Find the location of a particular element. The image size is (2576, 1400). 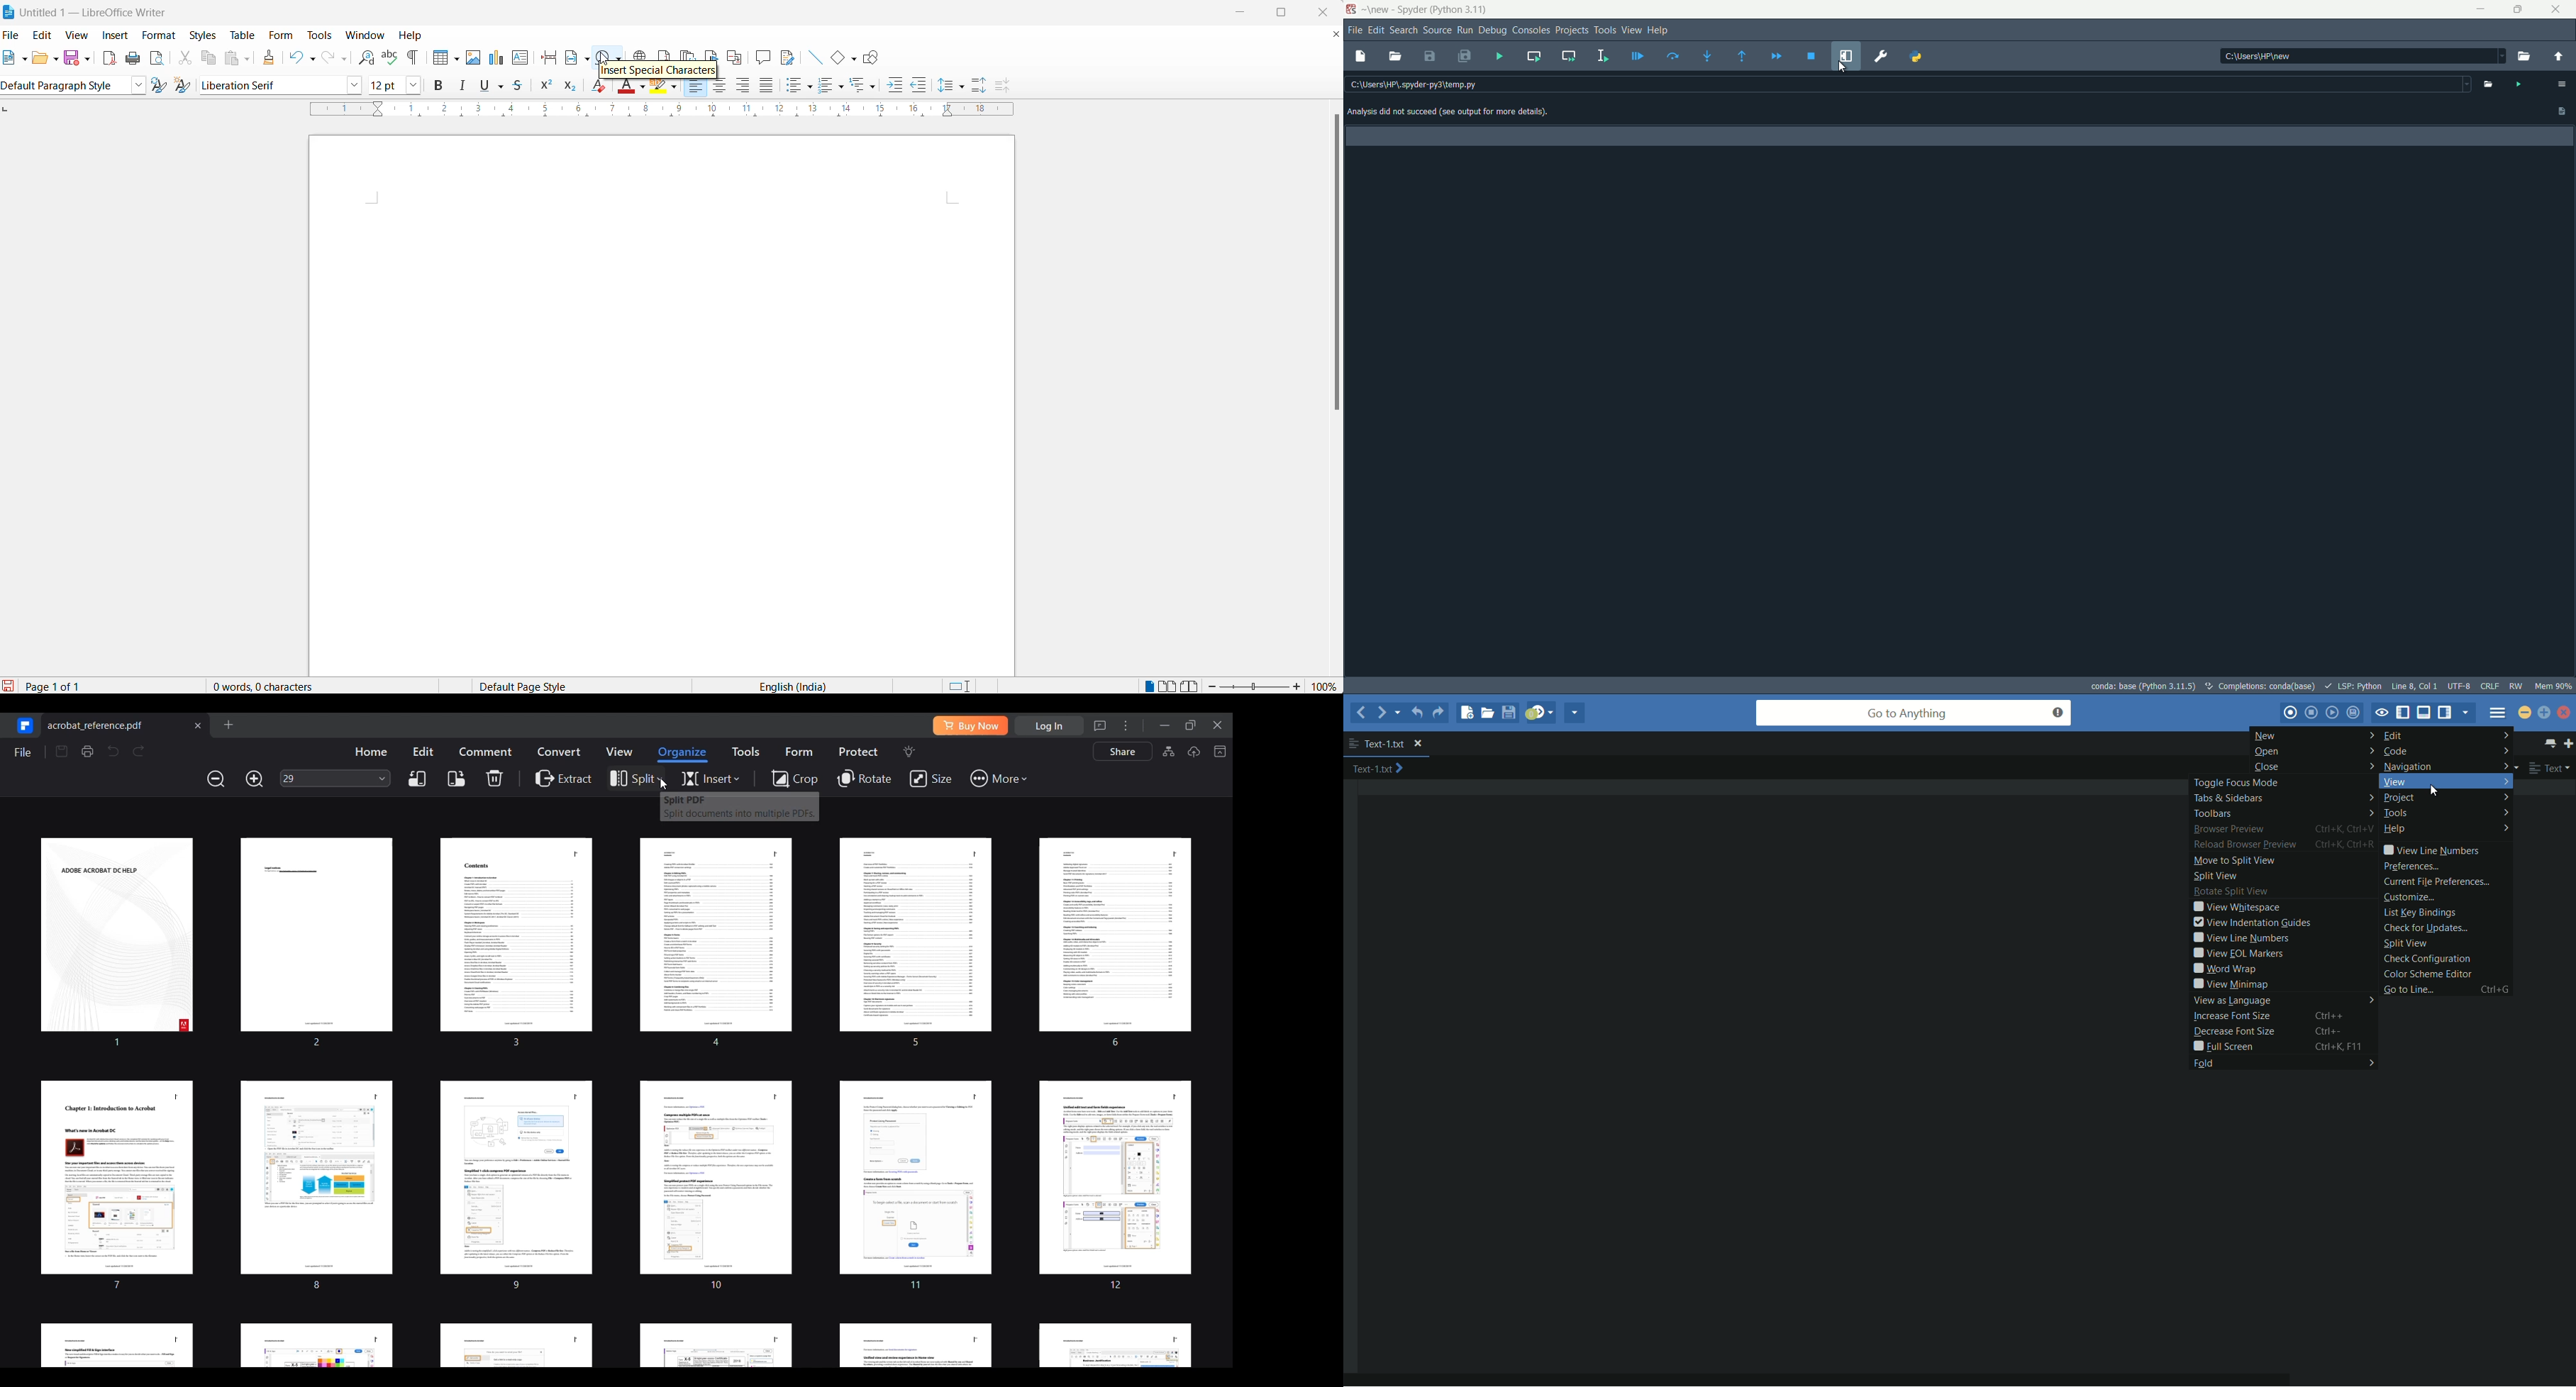

increase indent is located at coordinates (893, 86).